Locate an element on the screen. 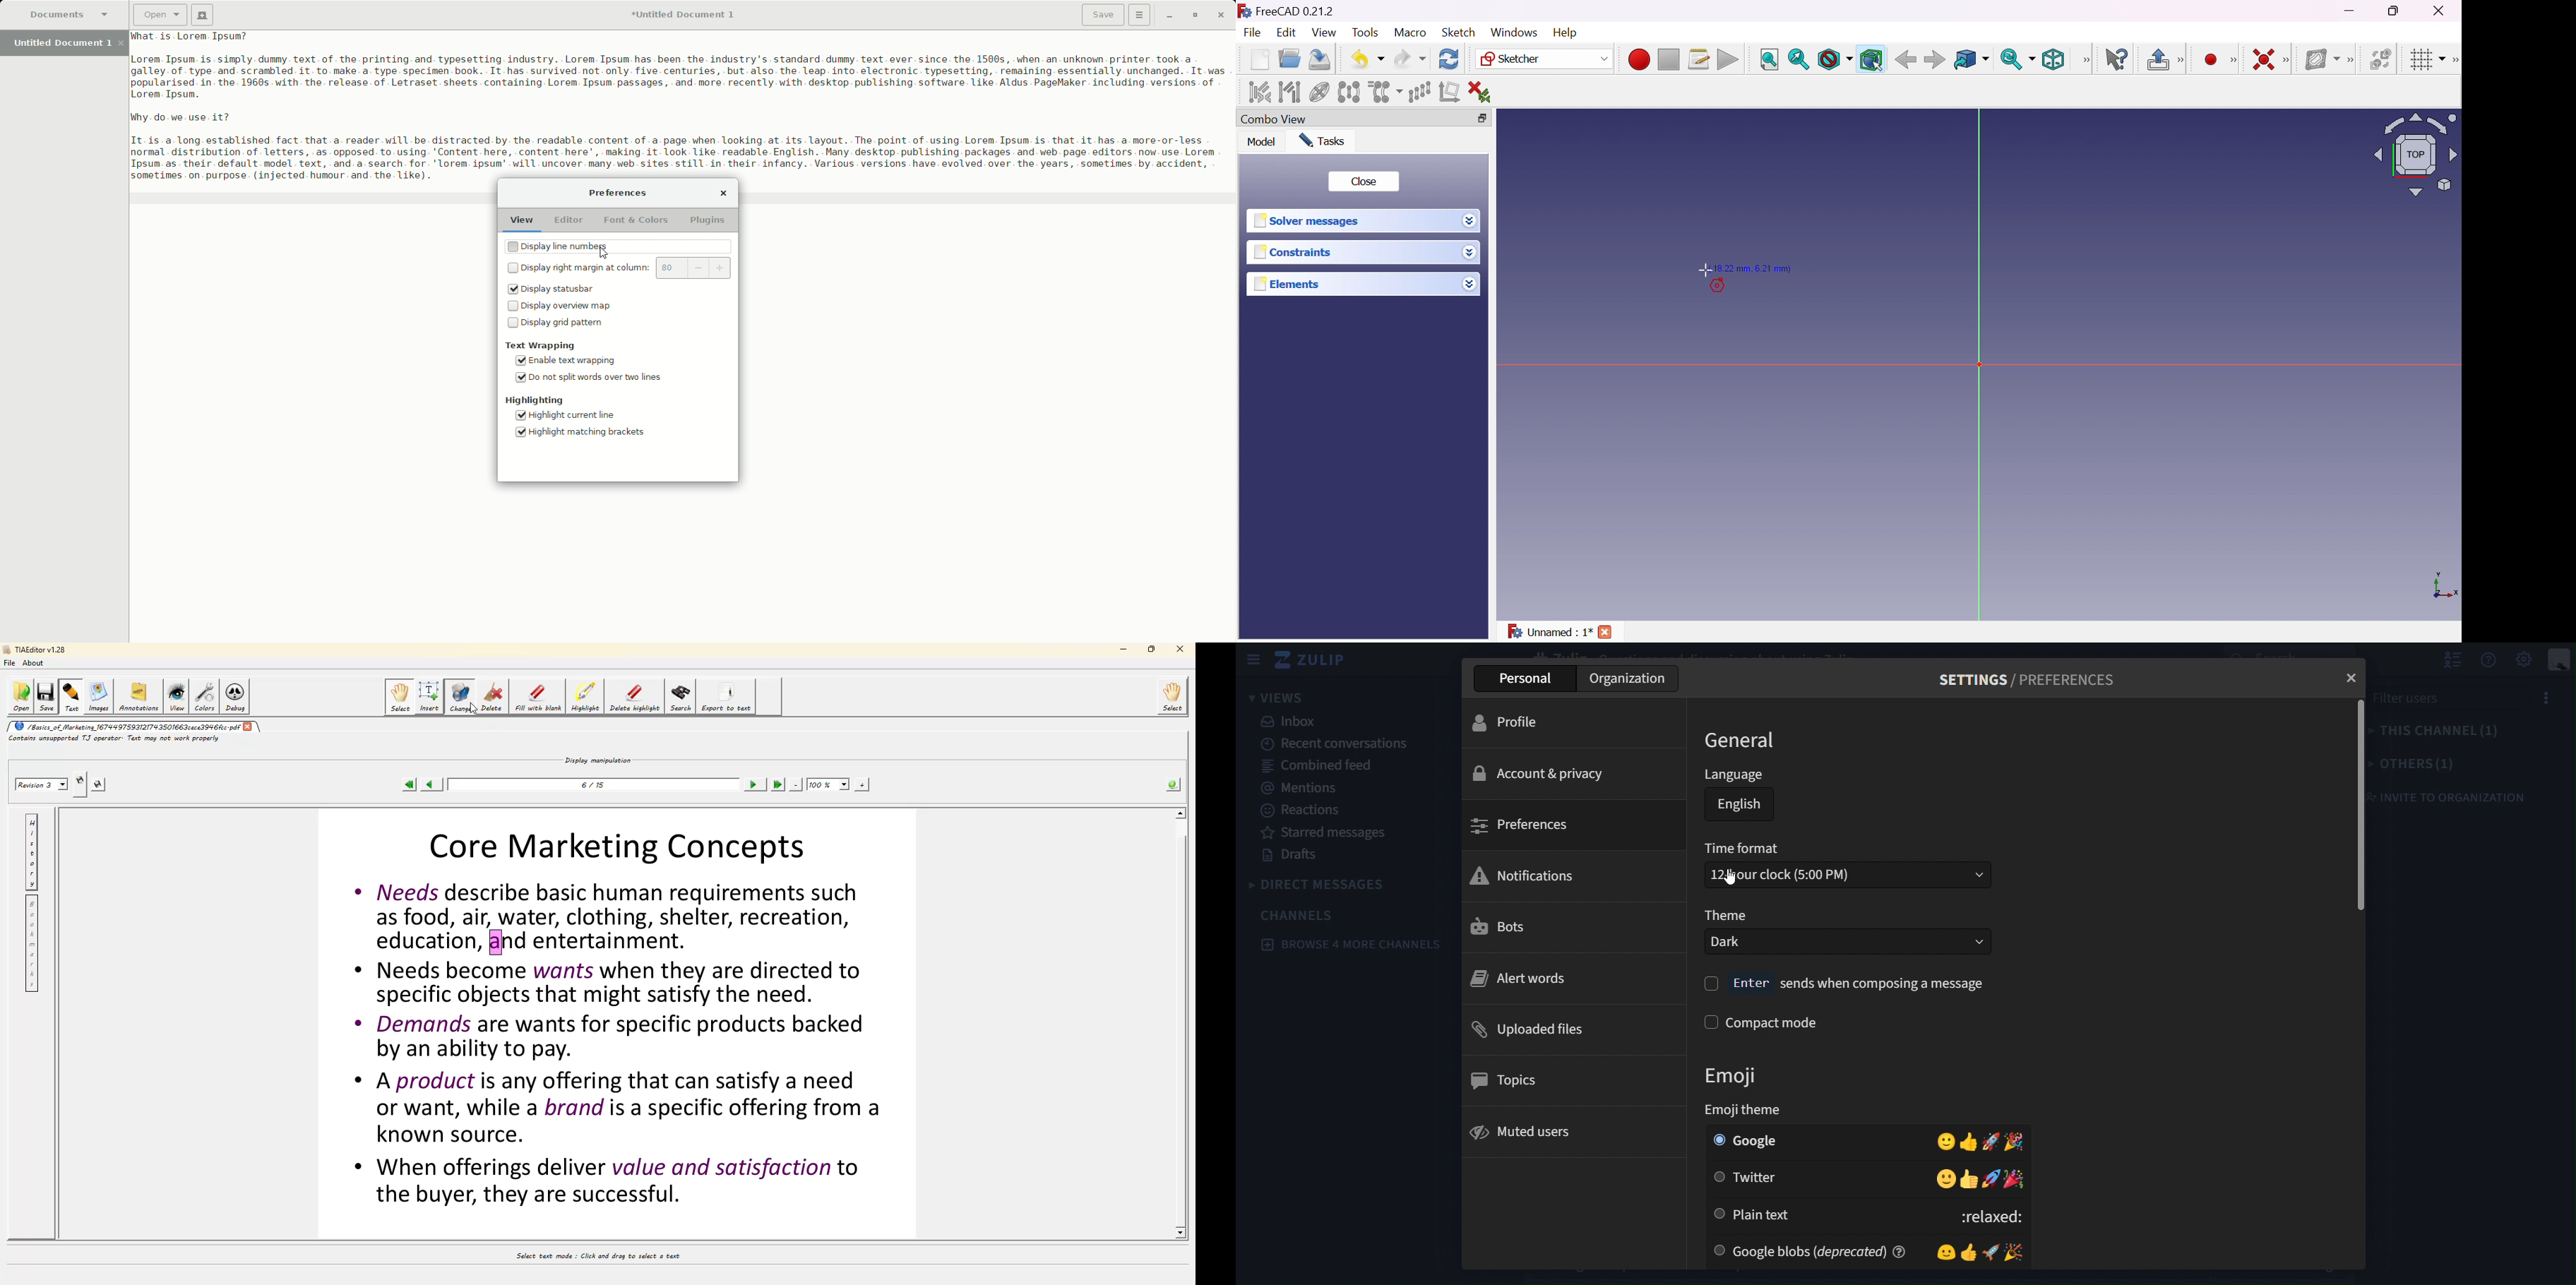 Image resolution: width=2576 pixels, height=1288 pixels. compact mode is located at coordinates (1772, 1020).